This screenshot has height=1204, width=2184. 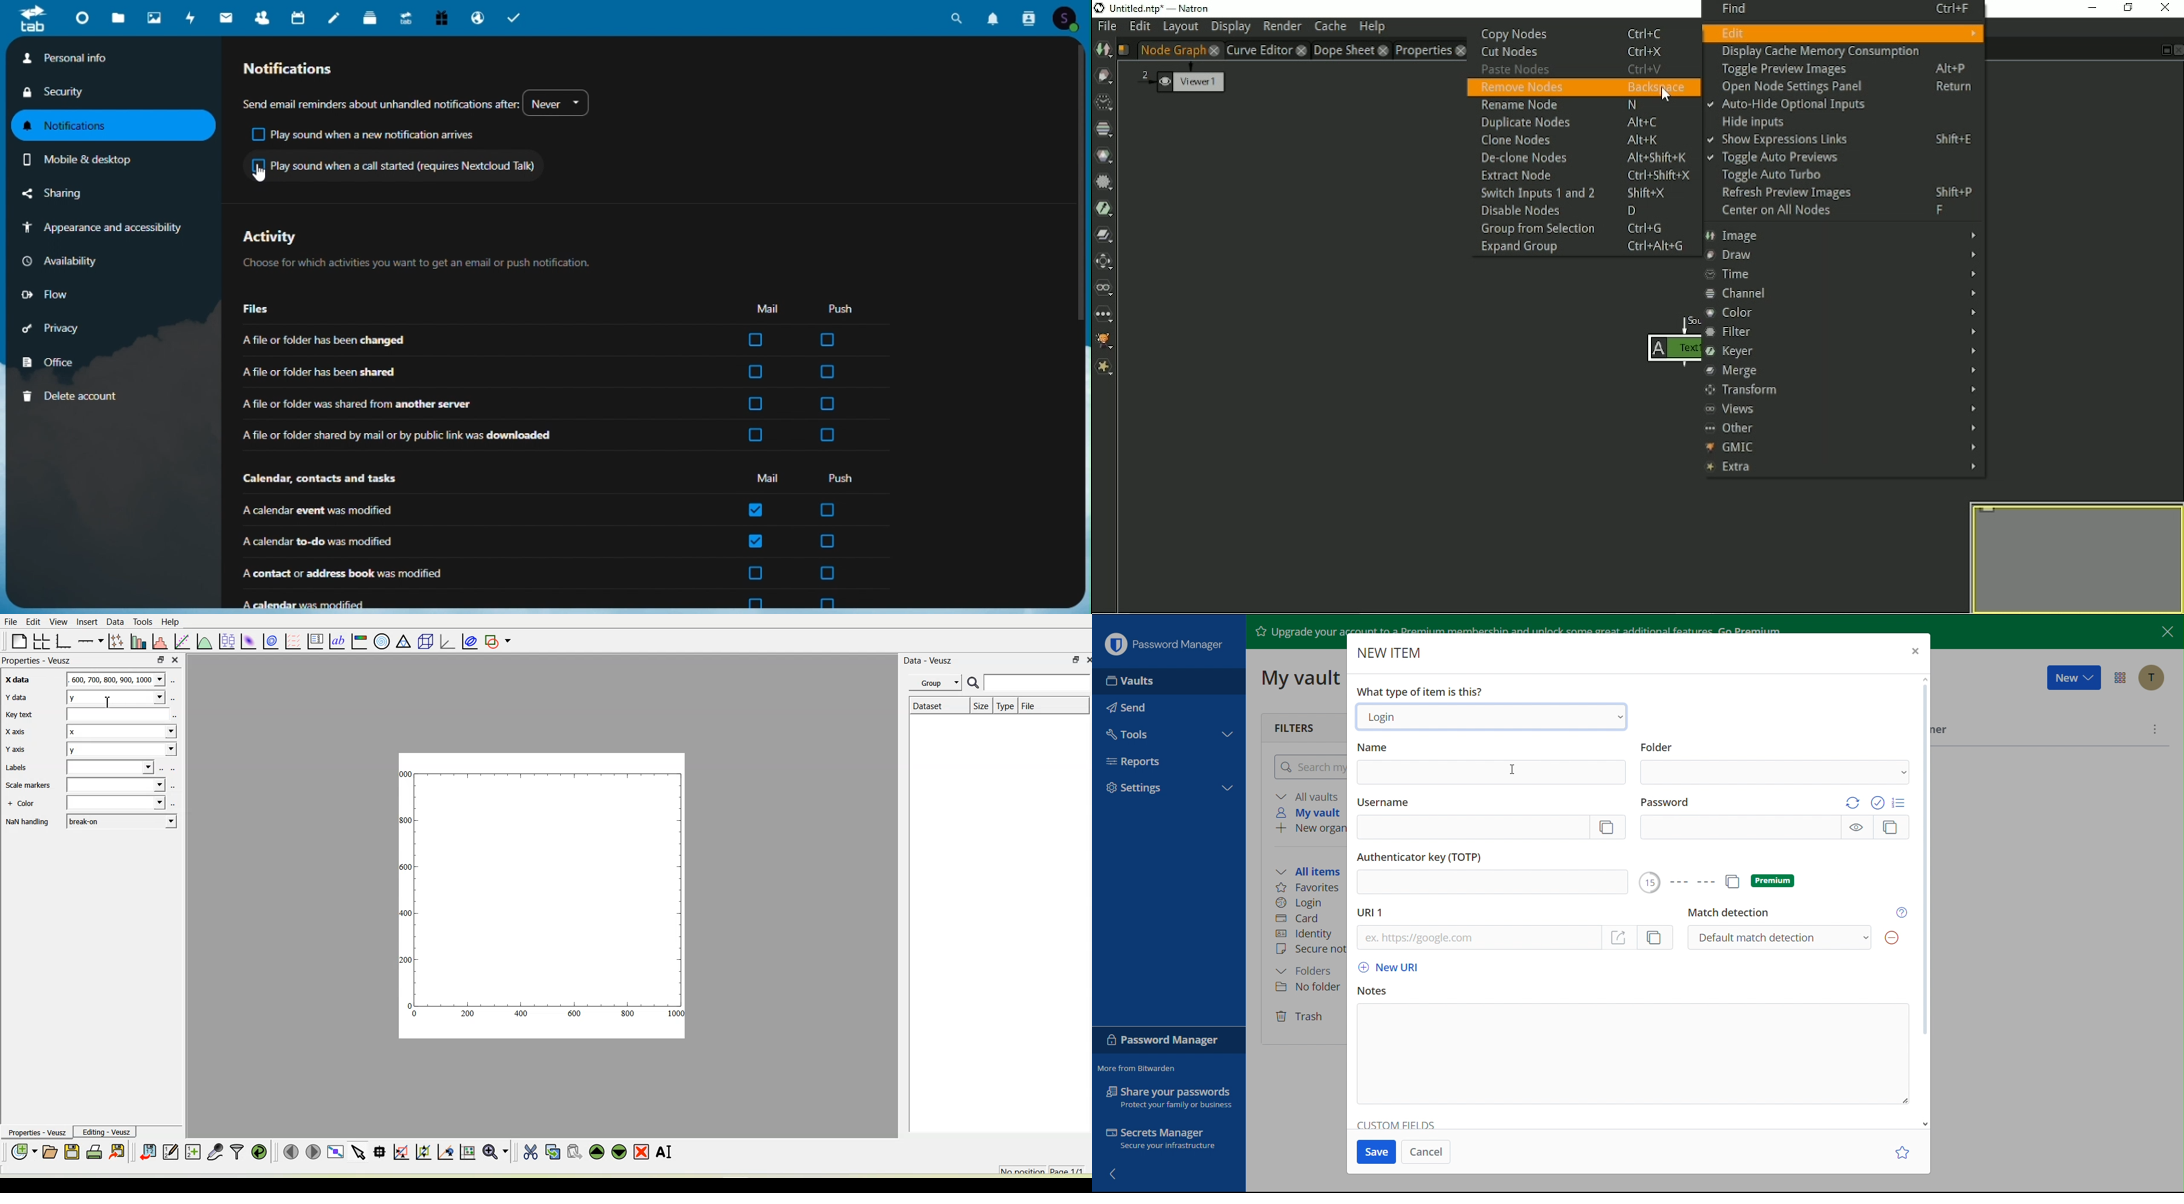 I want to click on Appearance and accessibility, so click(x=106, y=229).